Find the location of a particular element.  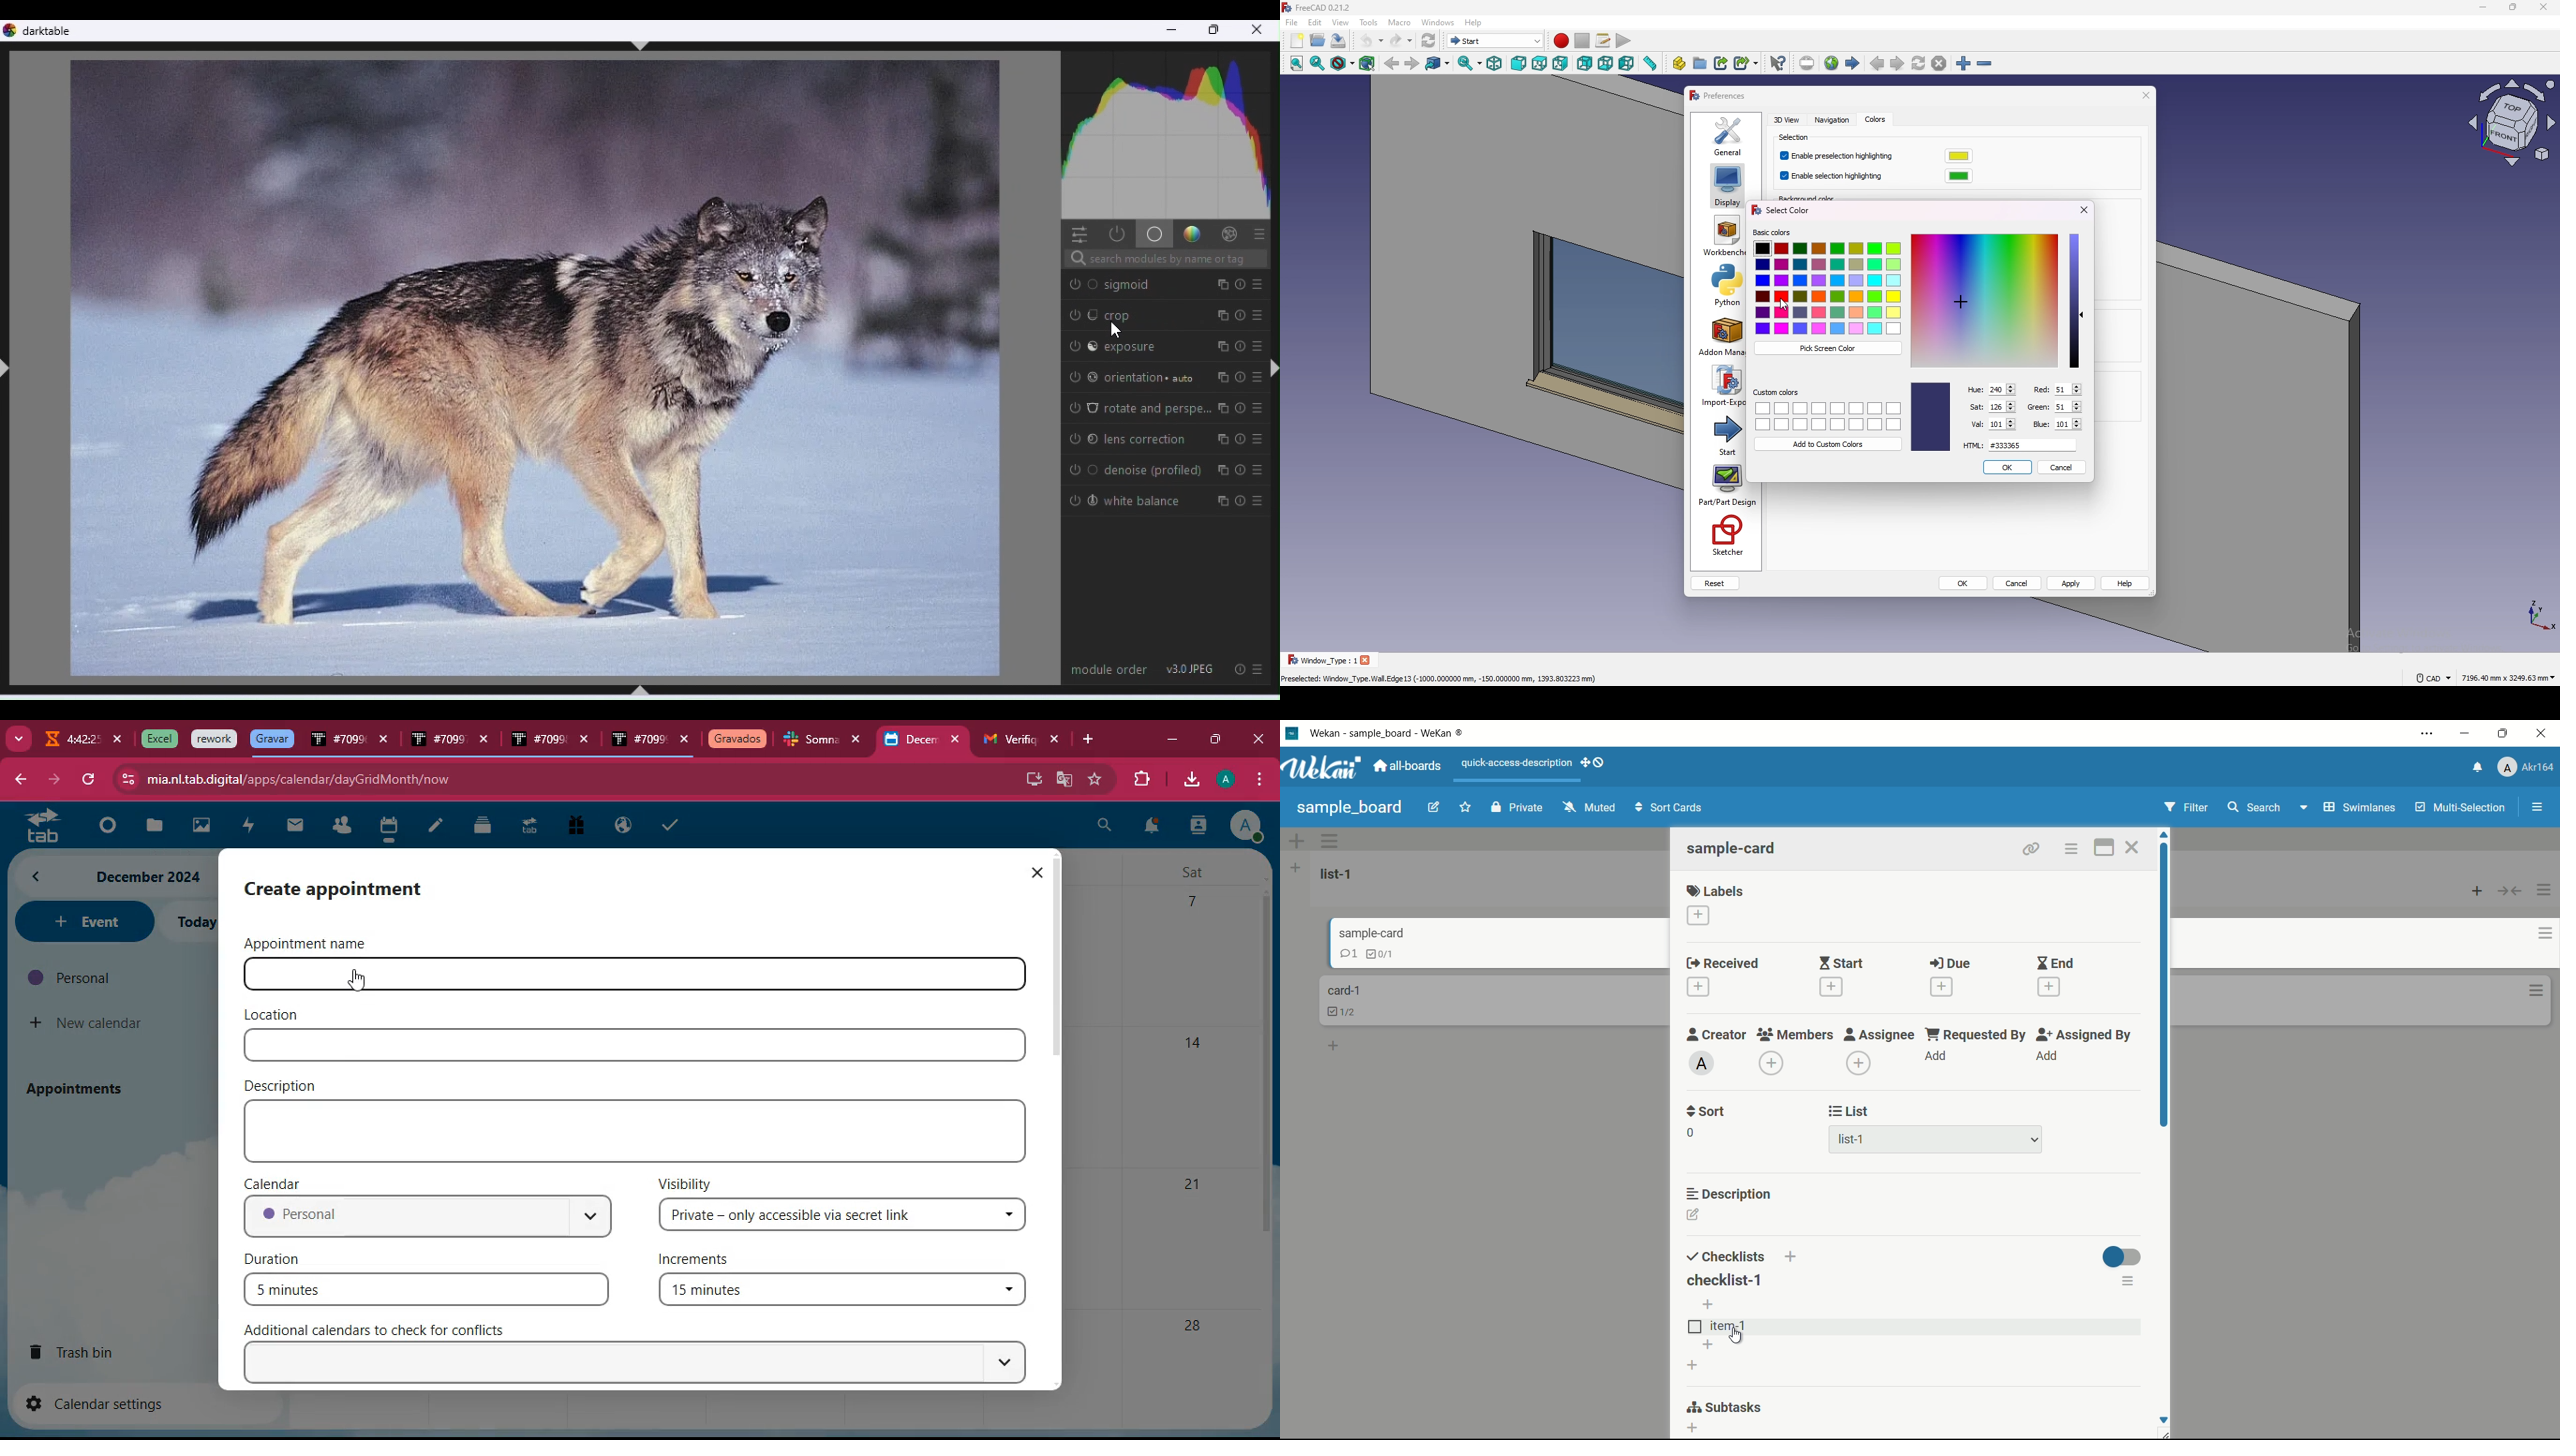

comment is located at coordinates (1337, 955).